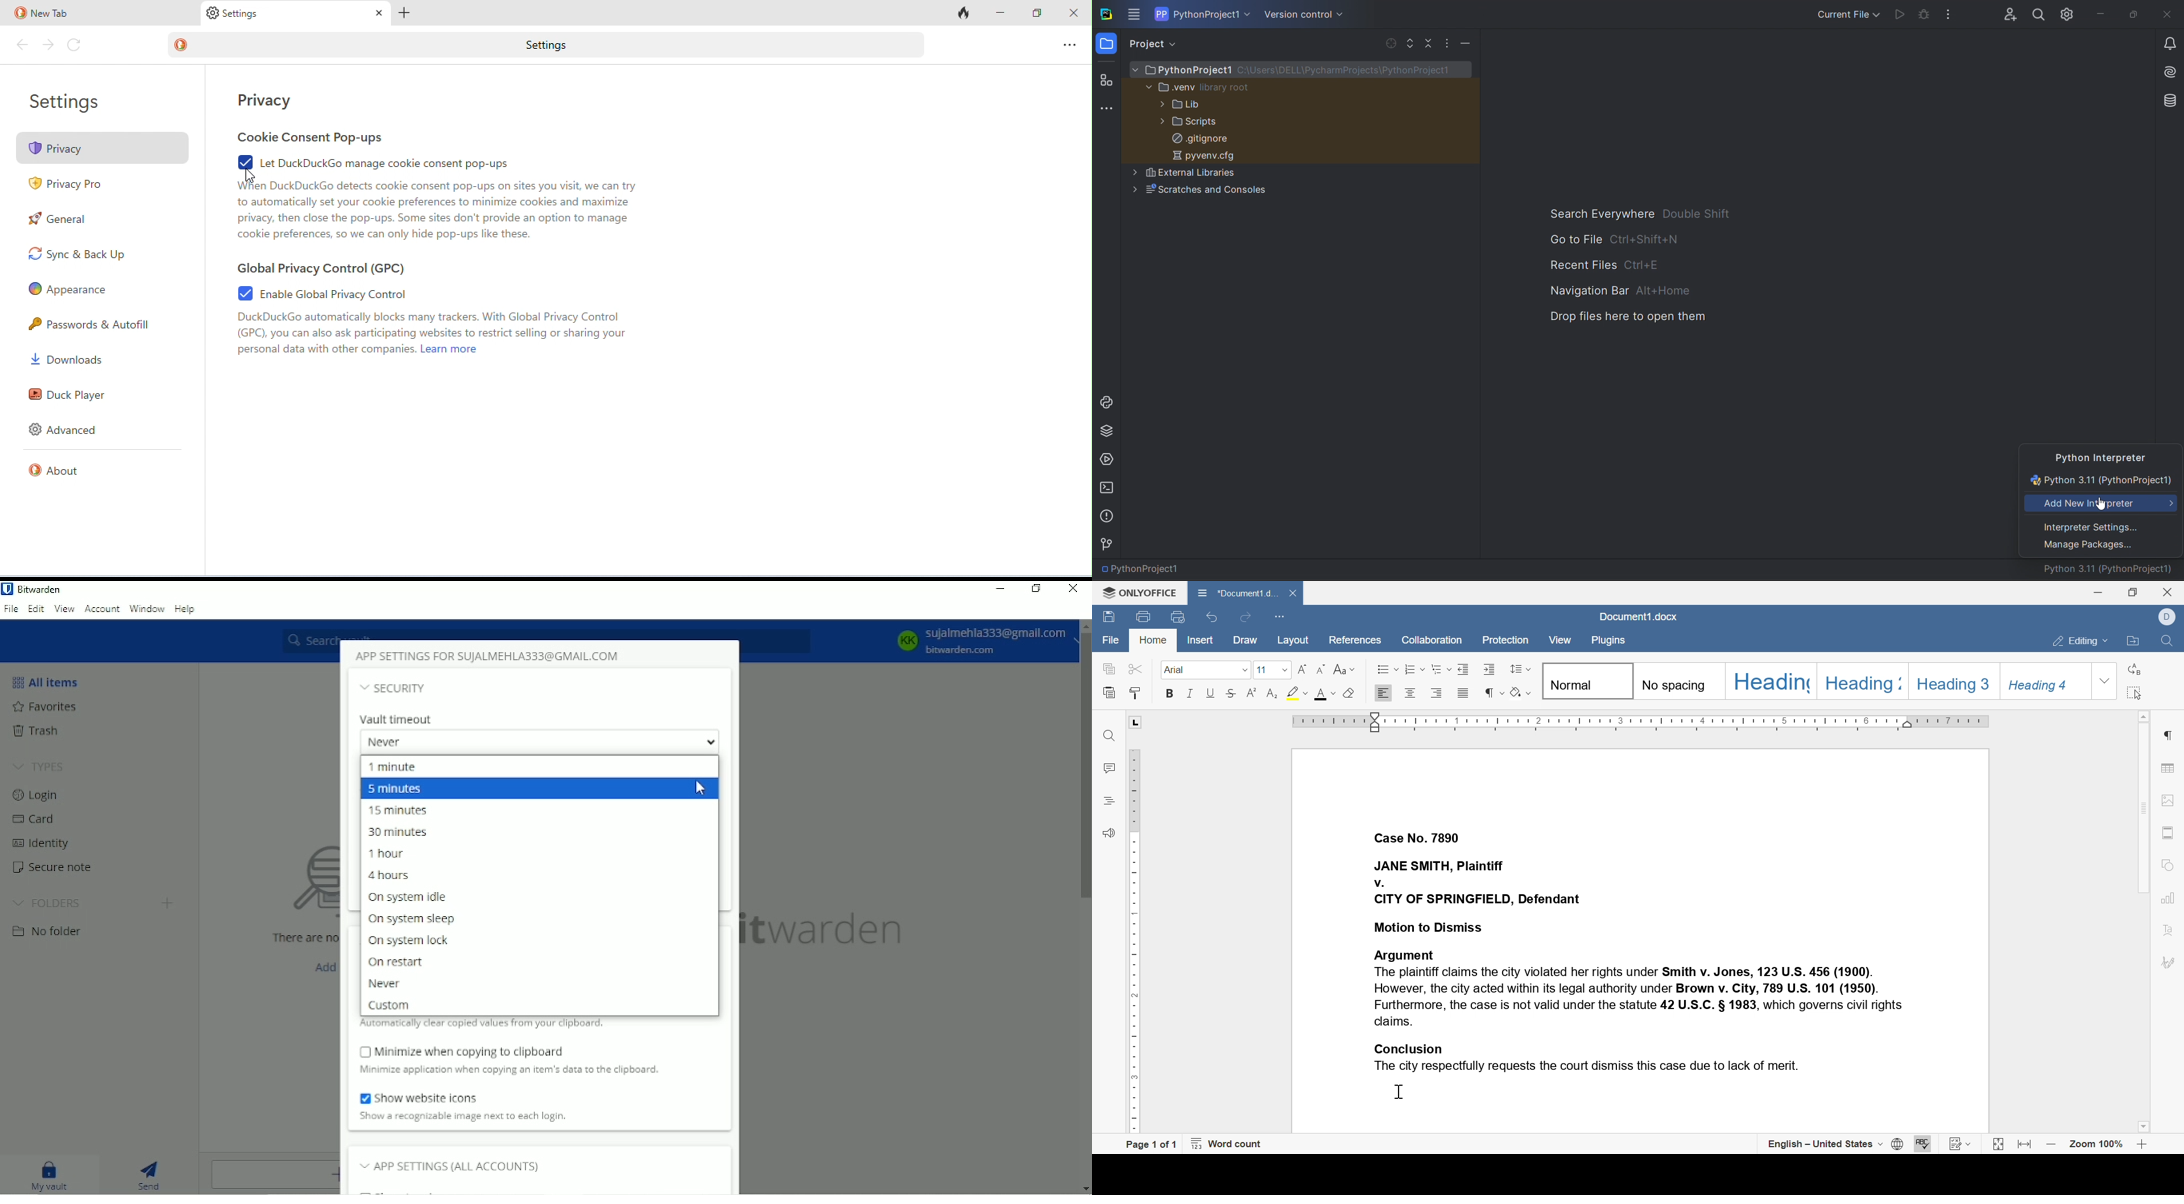  Describe the element at coordinates (1301, 133) in the screenshot. I see `file tree` at that location.